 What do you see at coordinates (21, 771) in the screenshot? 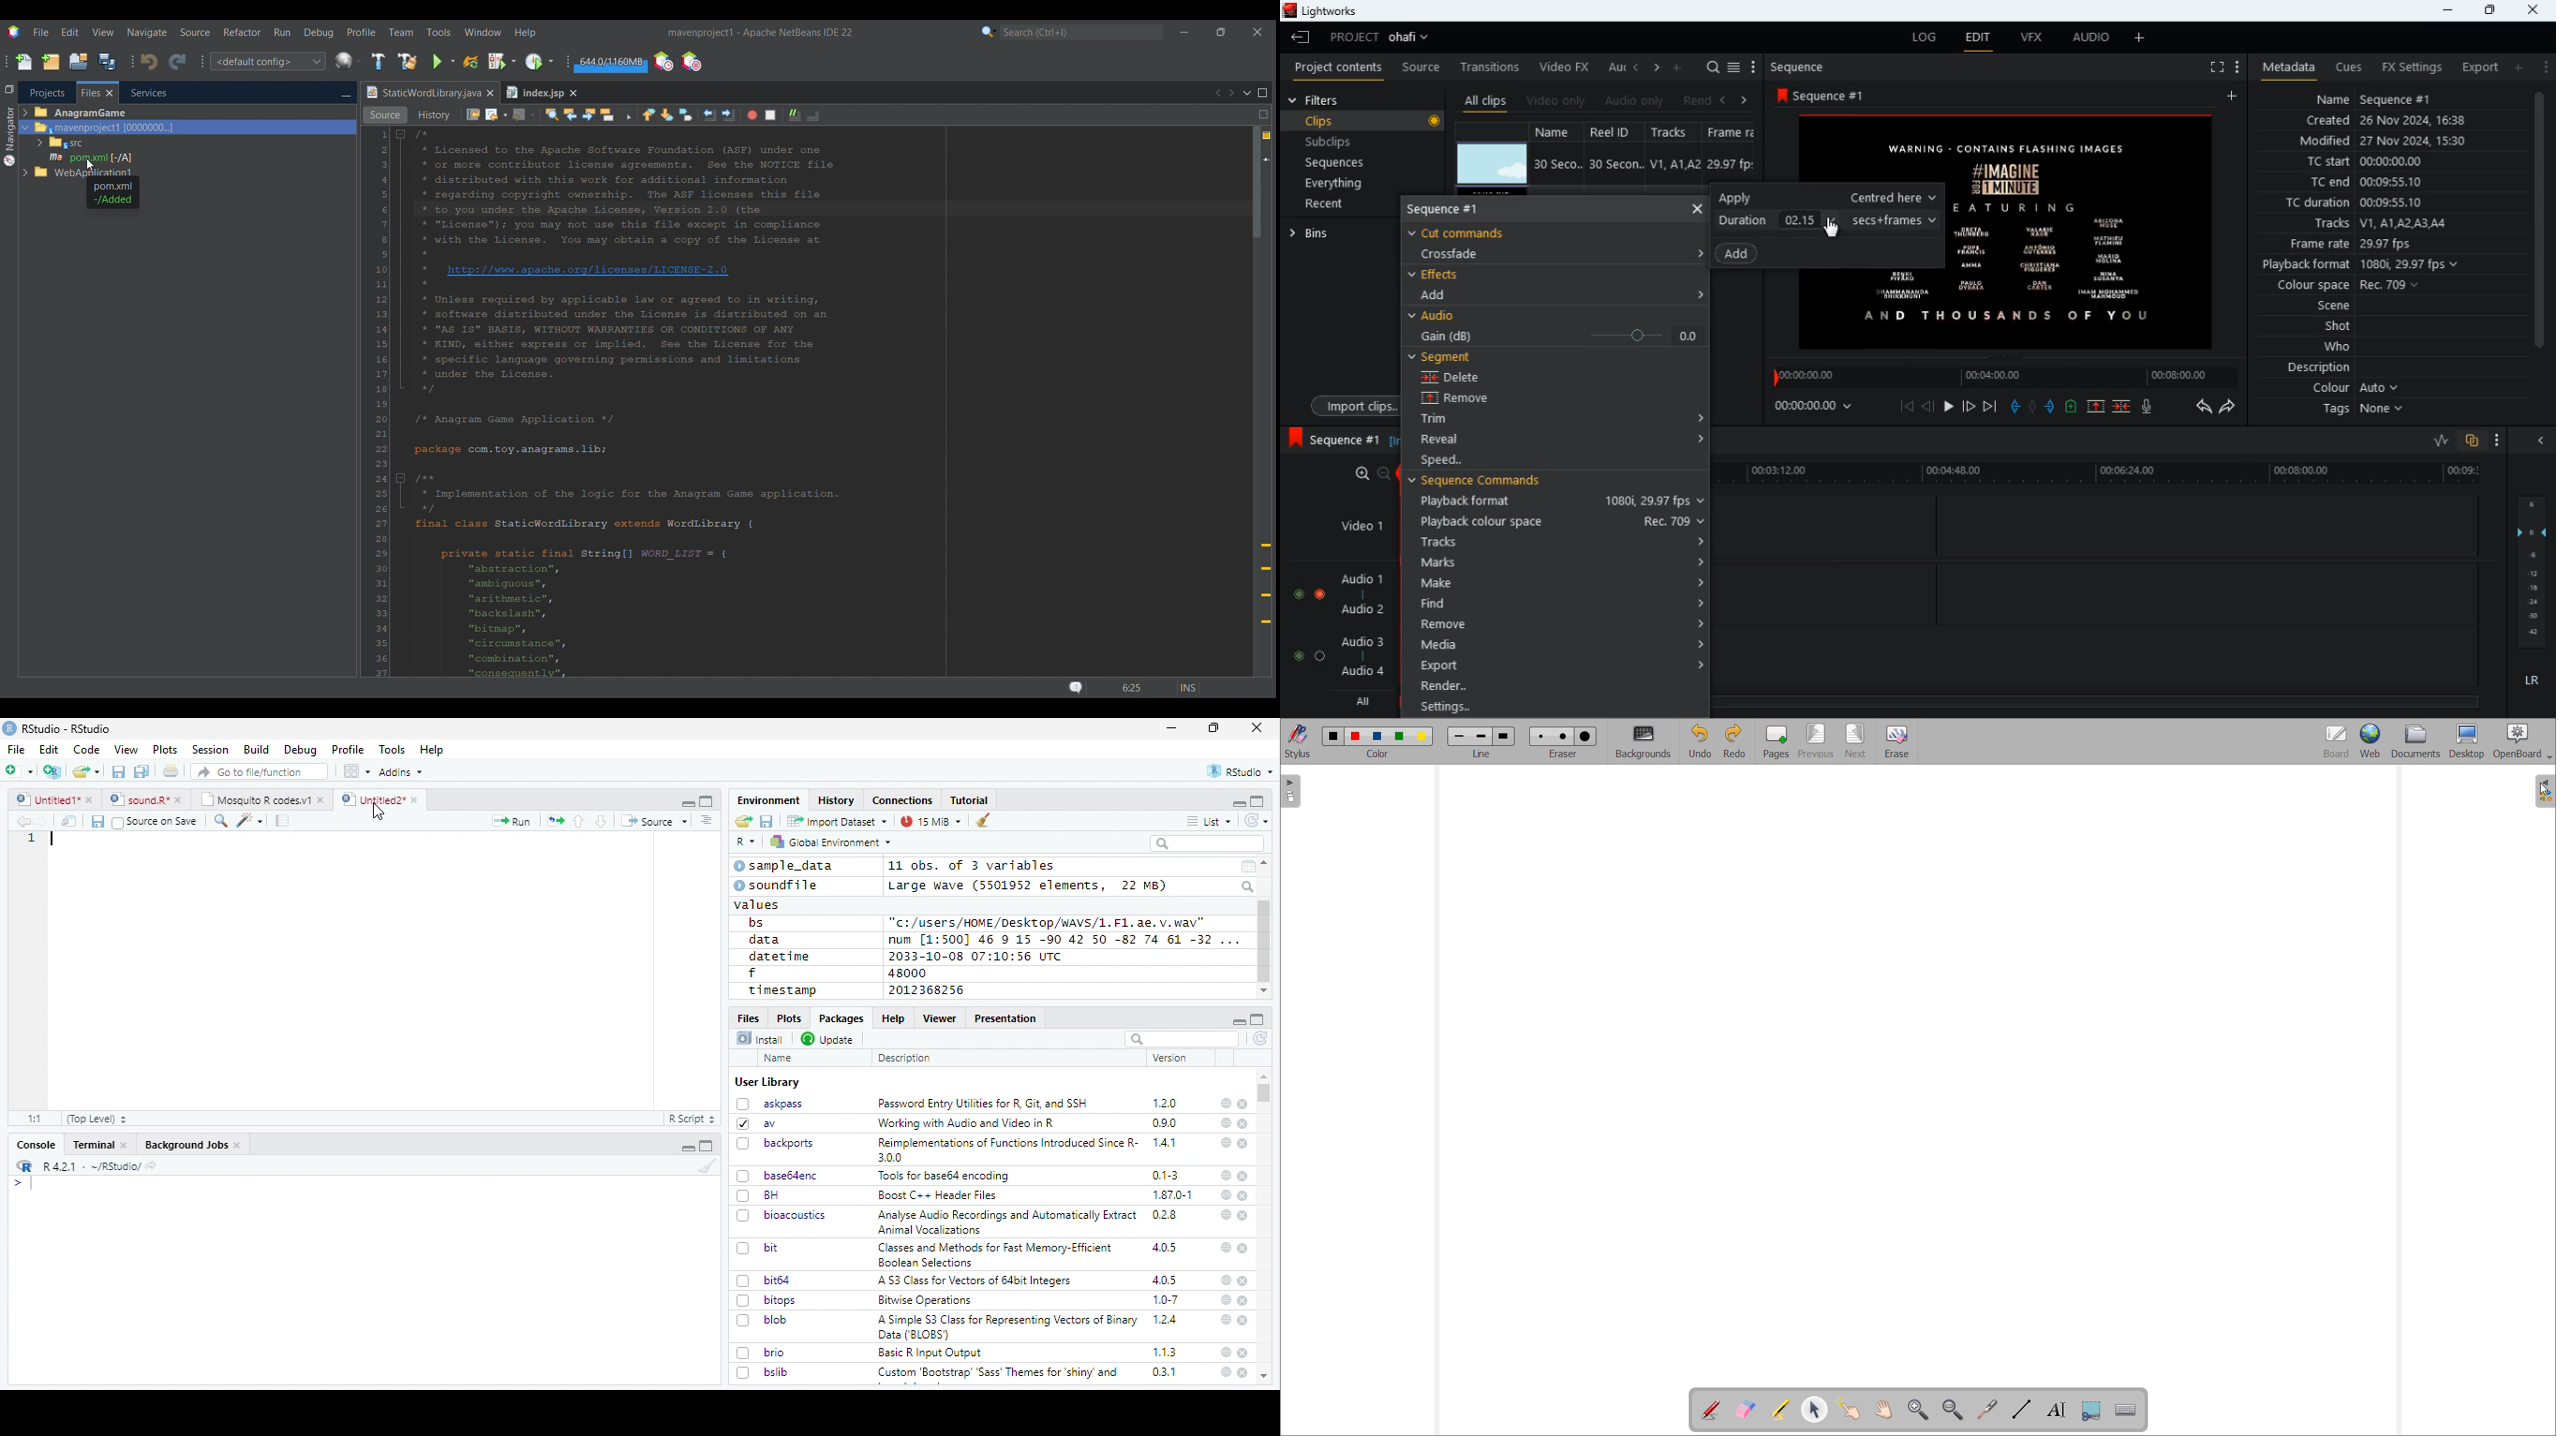
I see `New file` at bounding box center [21, 771].